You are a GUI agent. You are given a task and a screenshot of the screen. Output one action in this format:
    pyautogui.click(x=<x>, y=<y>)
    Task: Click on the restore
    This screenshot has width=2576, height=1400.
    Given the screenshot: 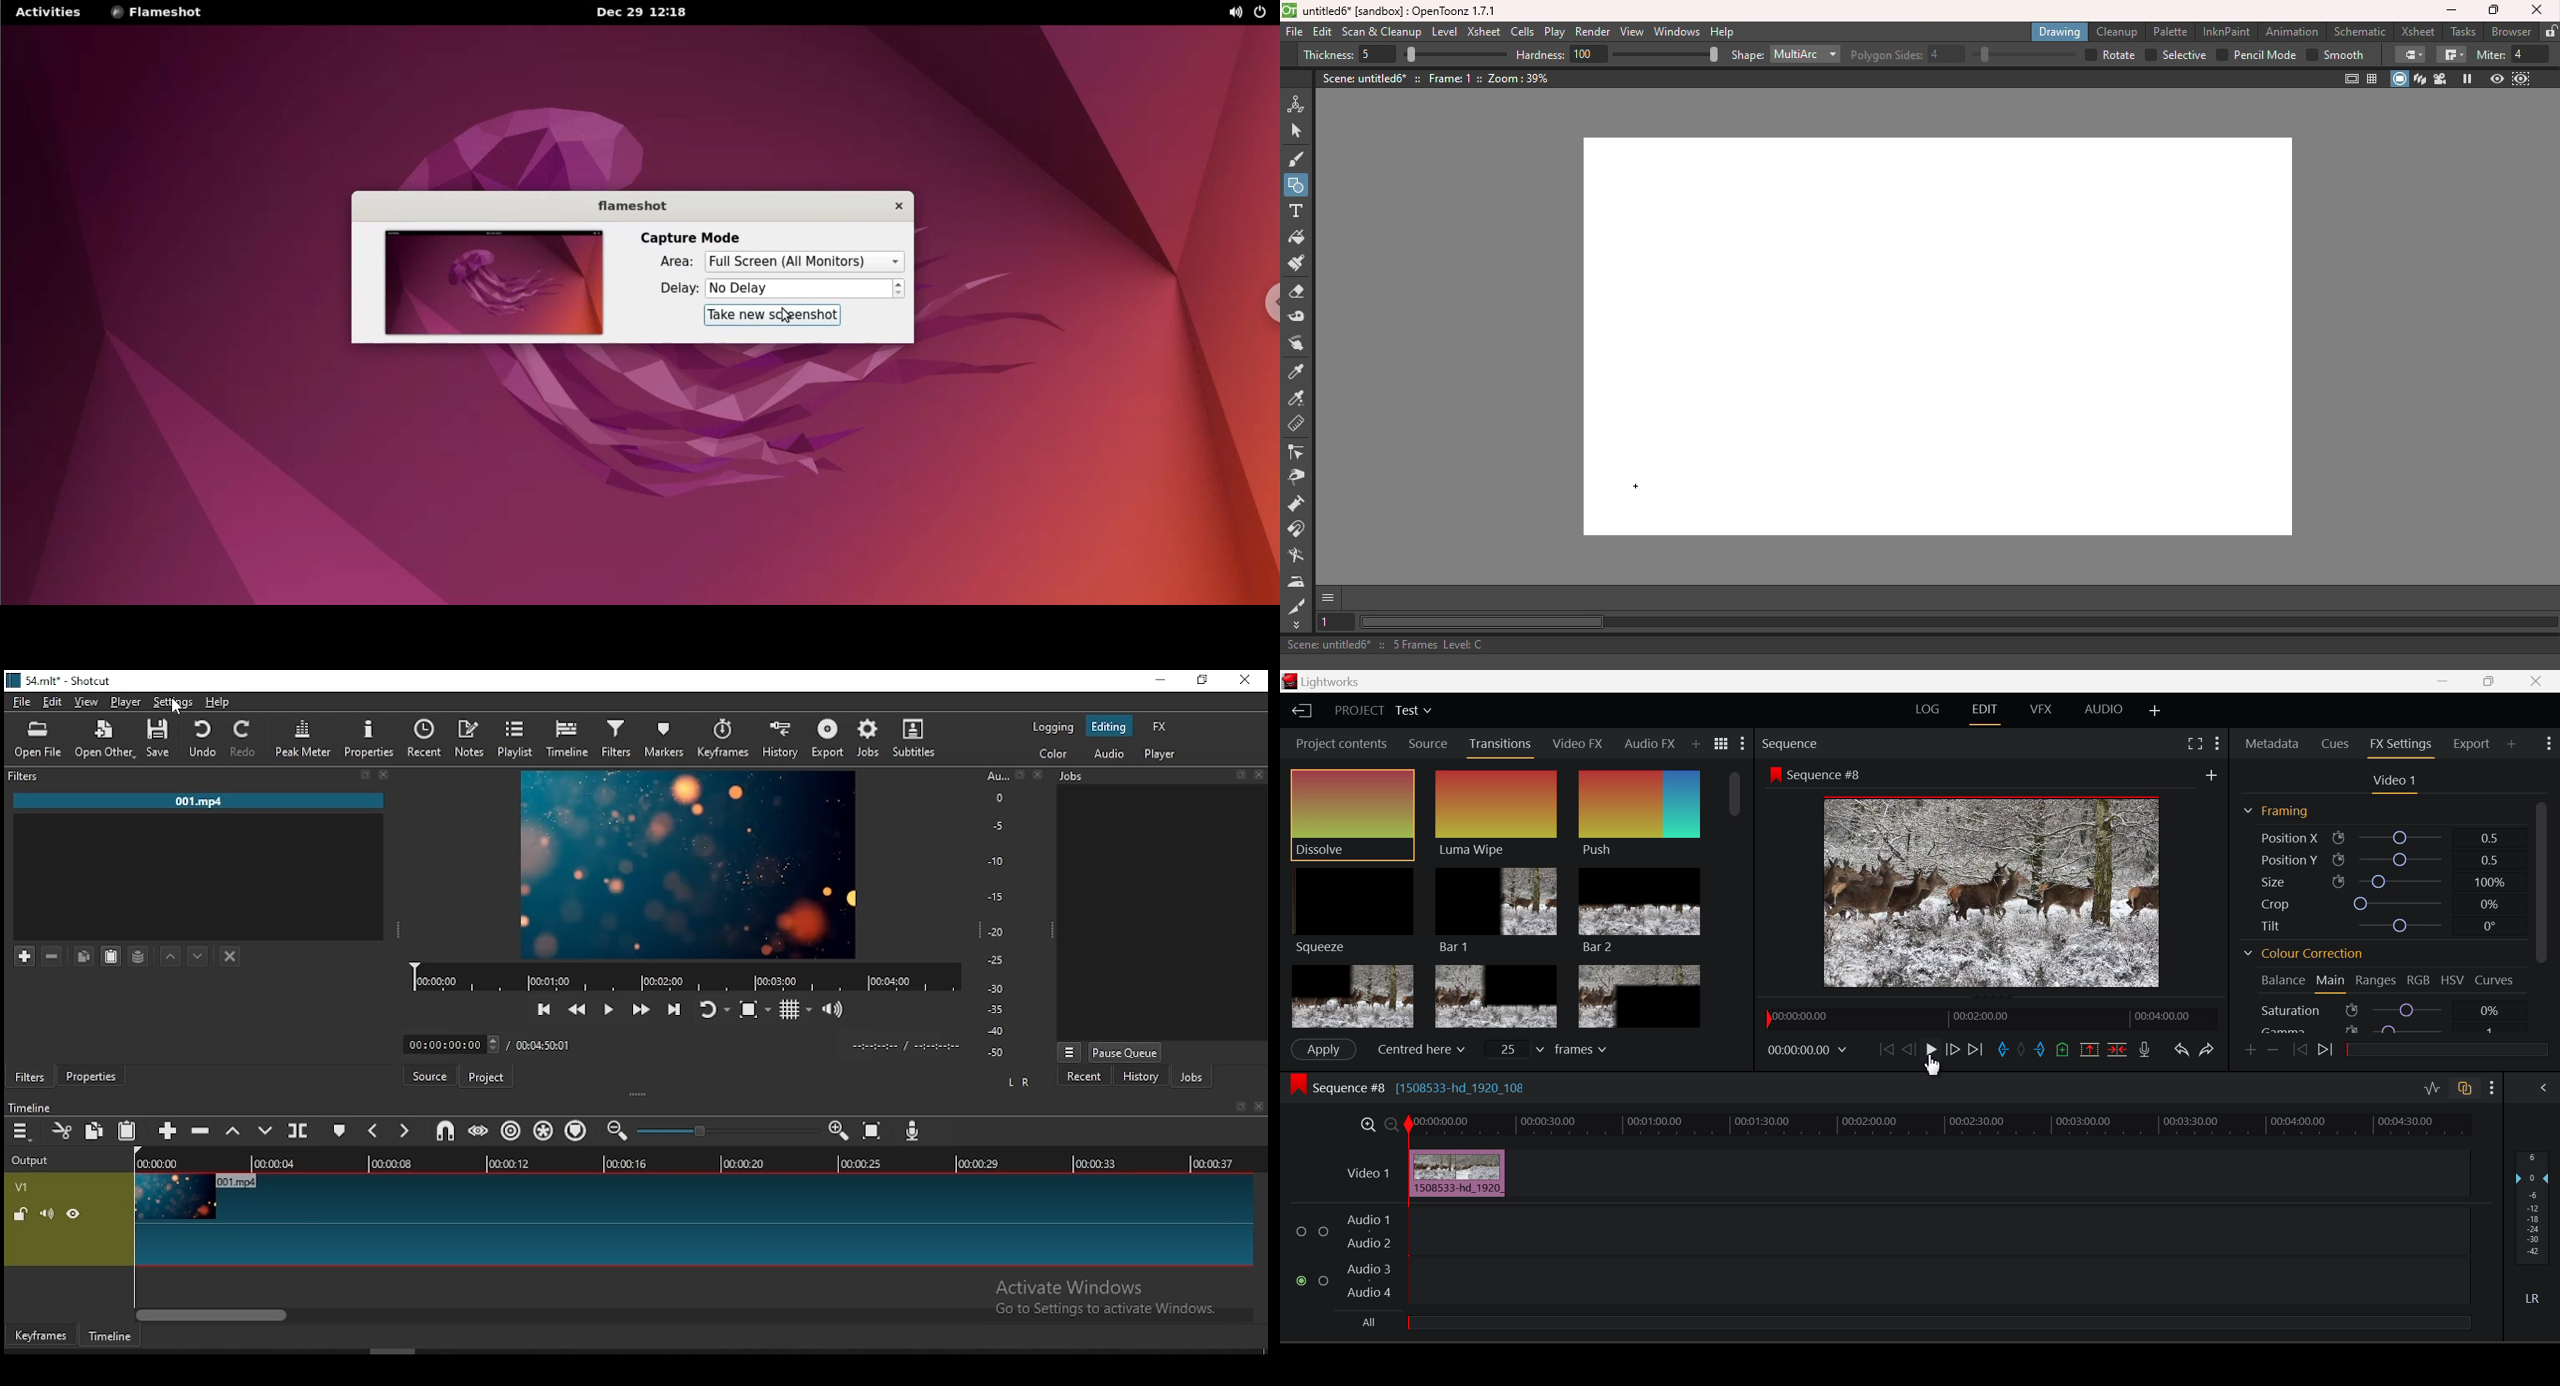 What is the action you would take?
    pyautogui.click(x=365, y=775)
    